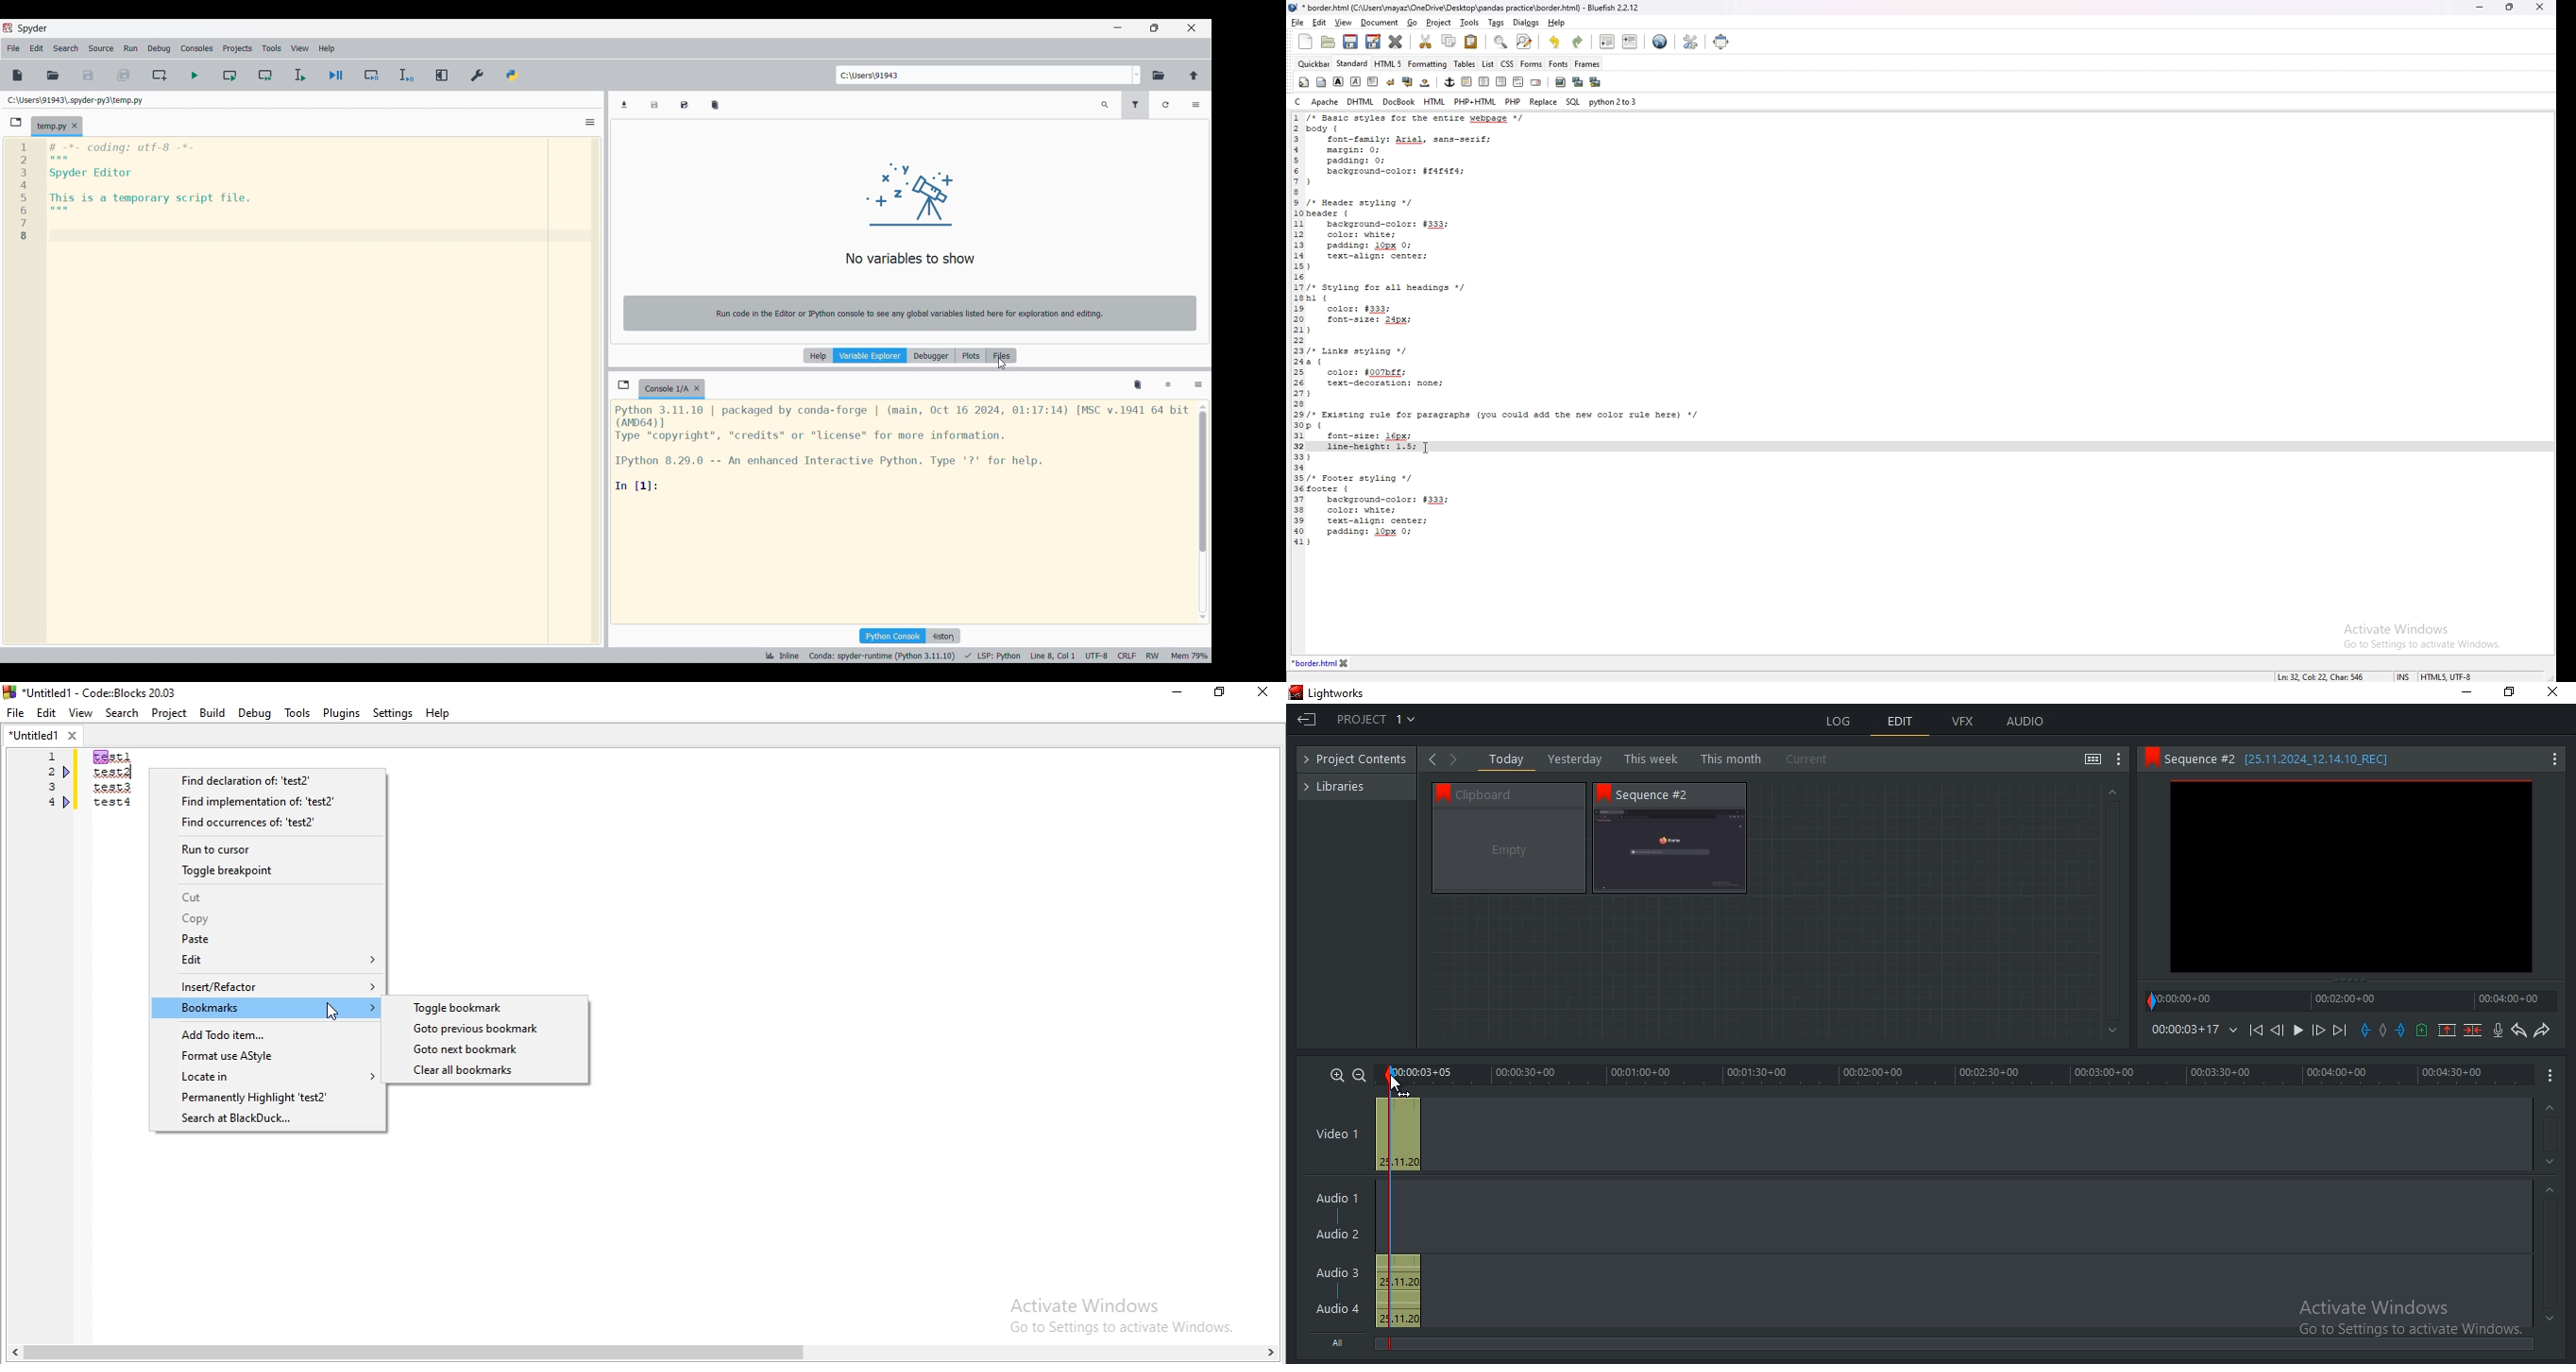  What do you see at coordinates (871, 356) in the screenshot?
I see `Variable explorer` at bounding box center [871, 356].